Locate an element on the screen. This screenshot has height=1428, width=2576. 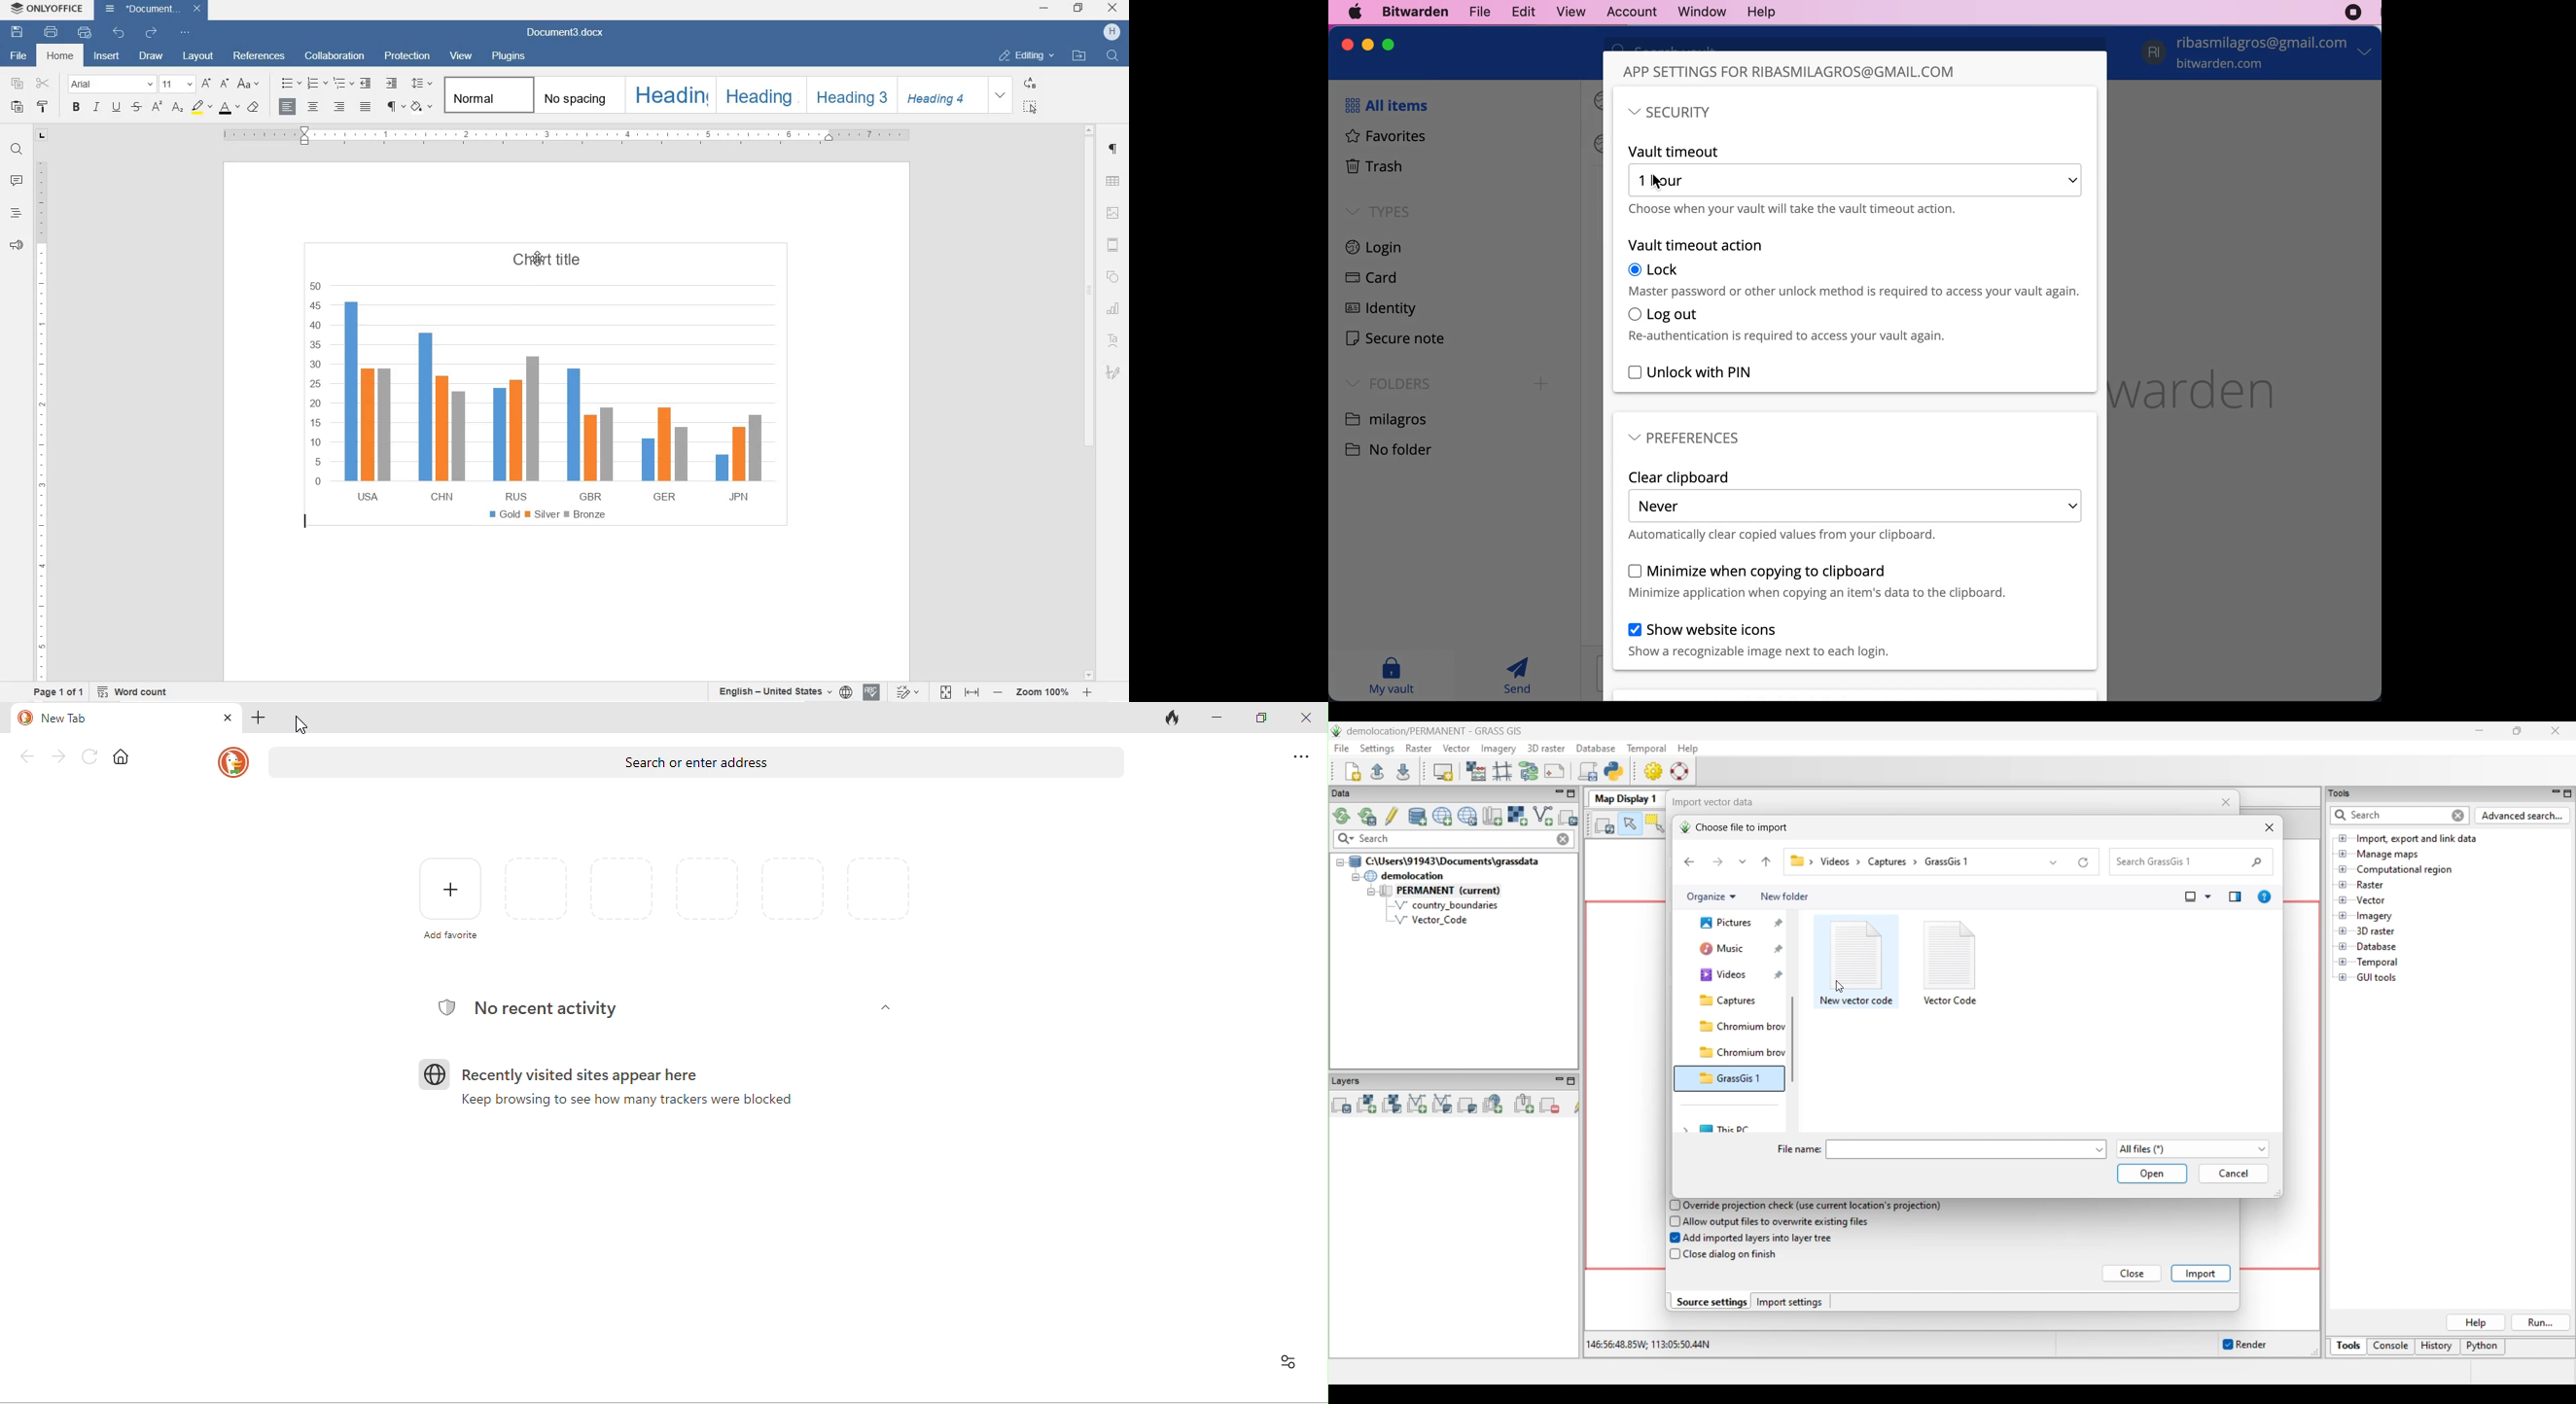
security is located at coordinates (1670, 113).